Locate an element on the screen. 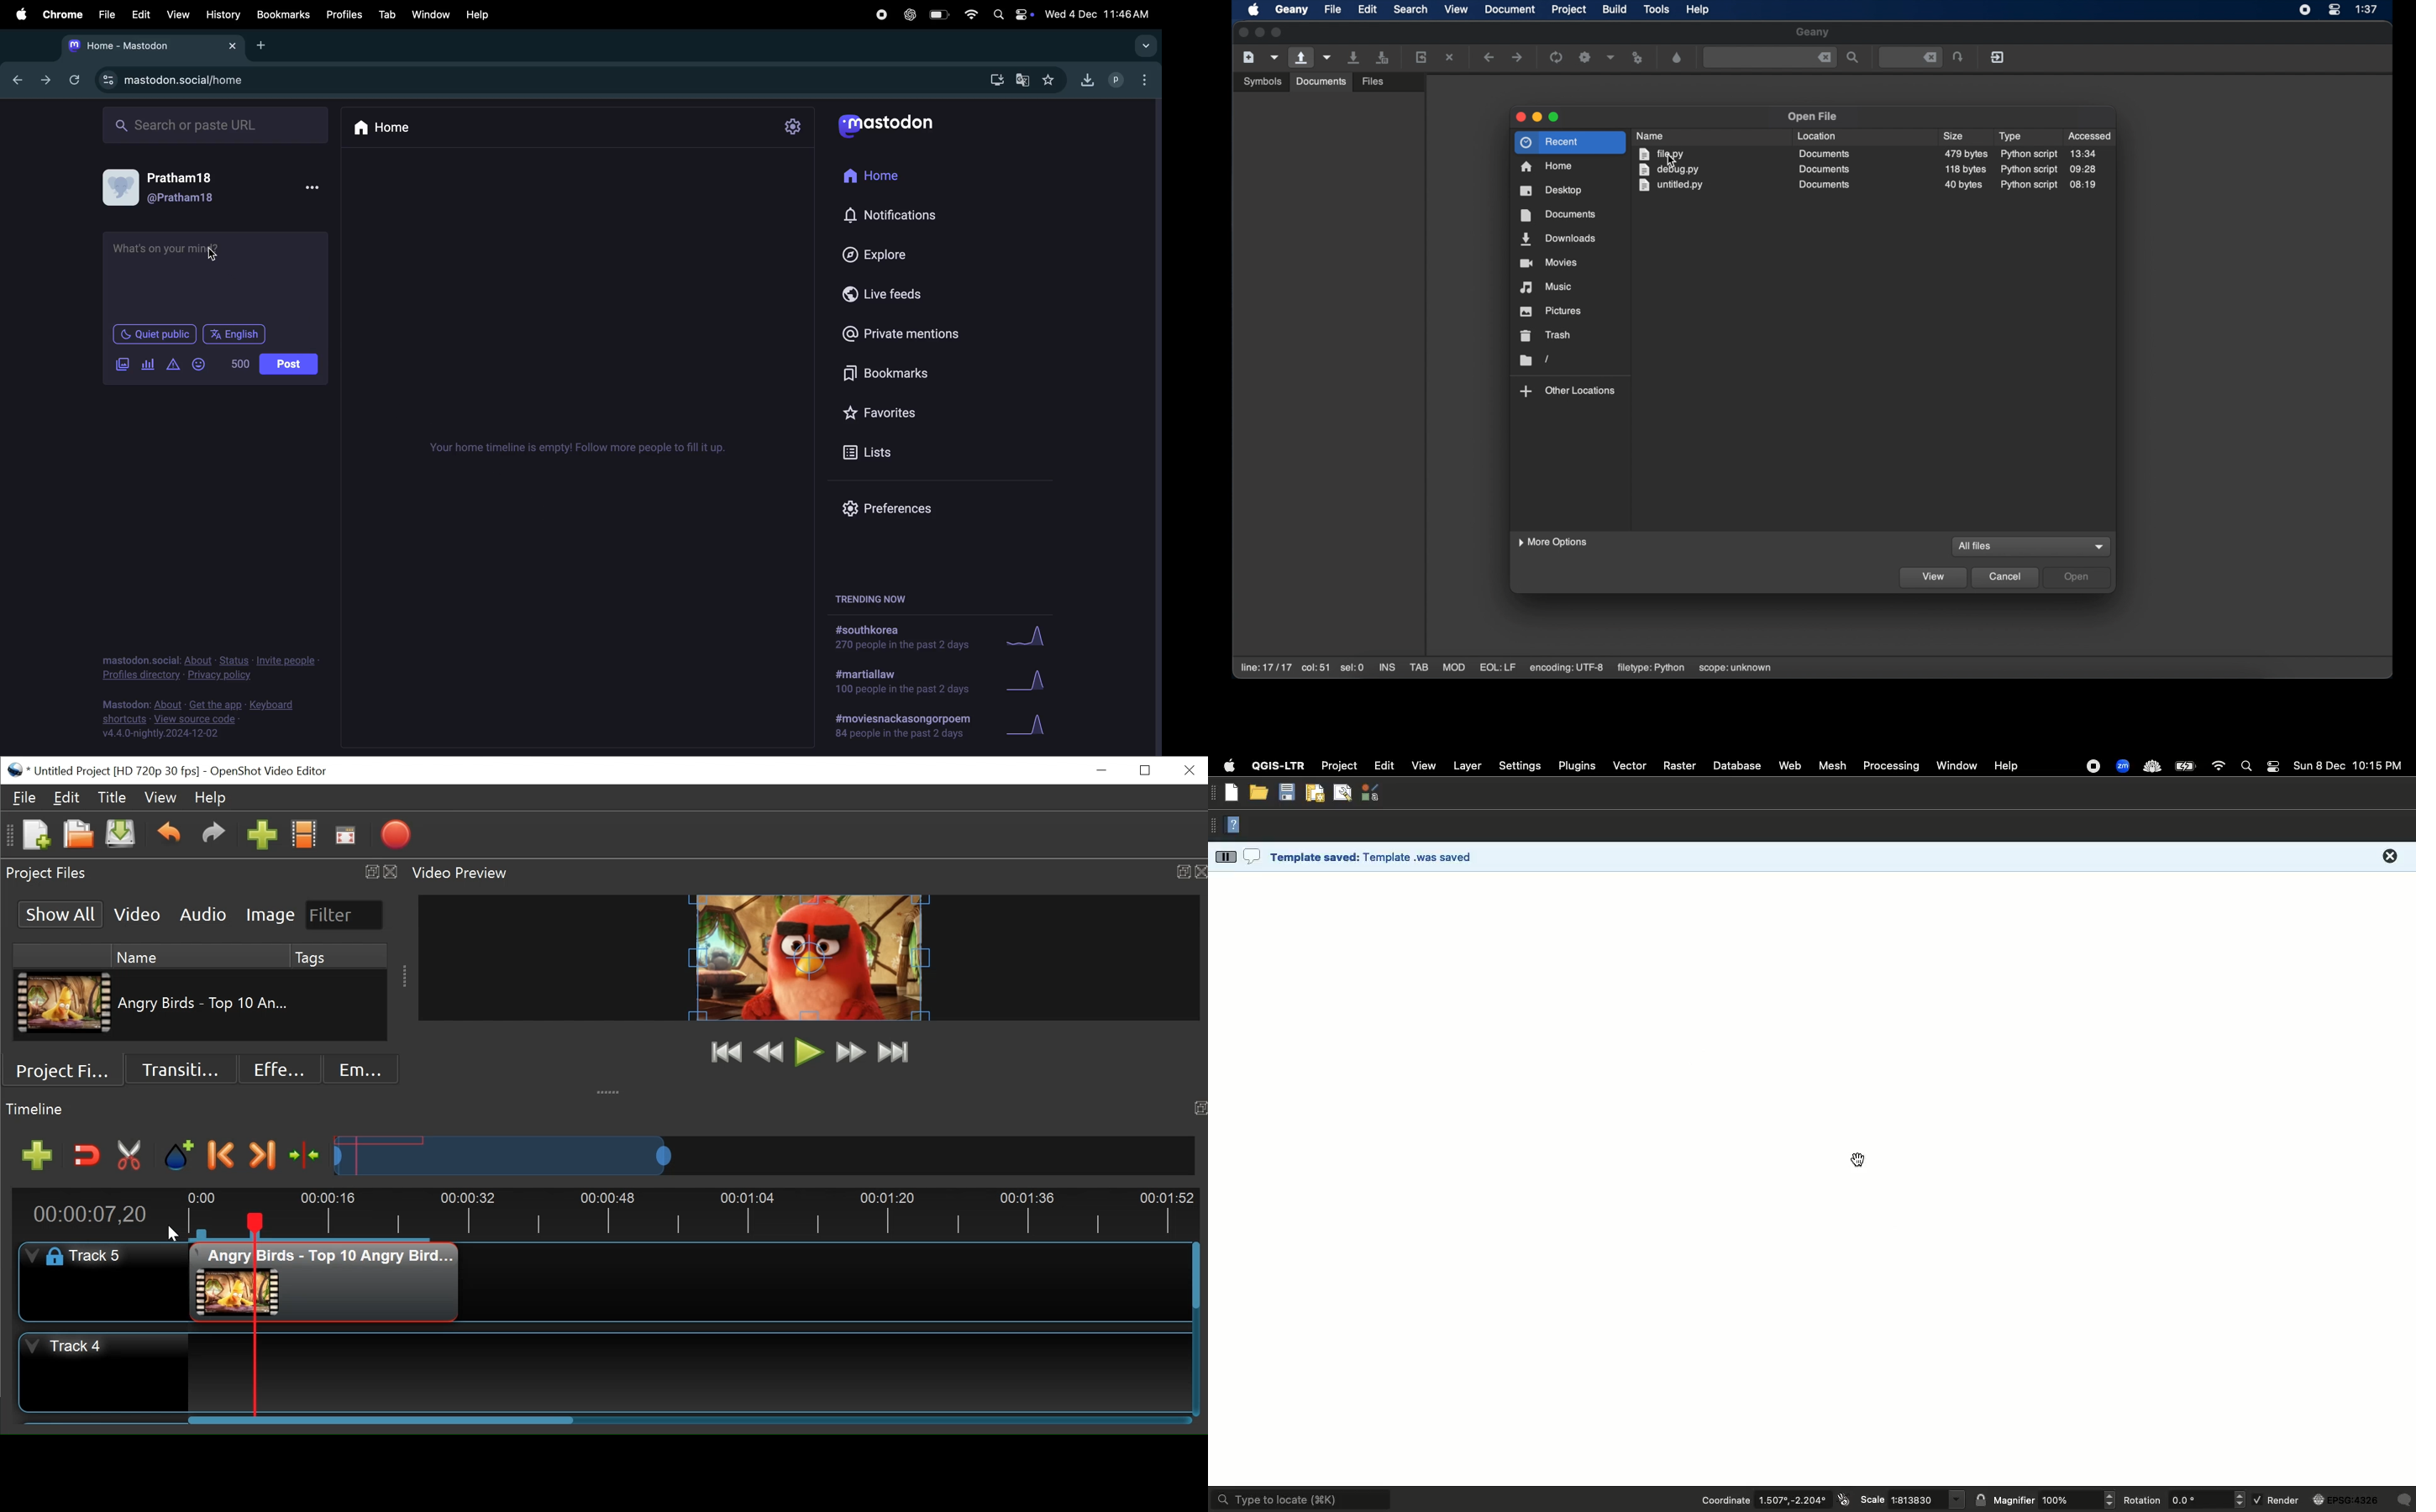 The height and width of the screenshot is (1512, 2436). images is located at coordinates (122, 365).